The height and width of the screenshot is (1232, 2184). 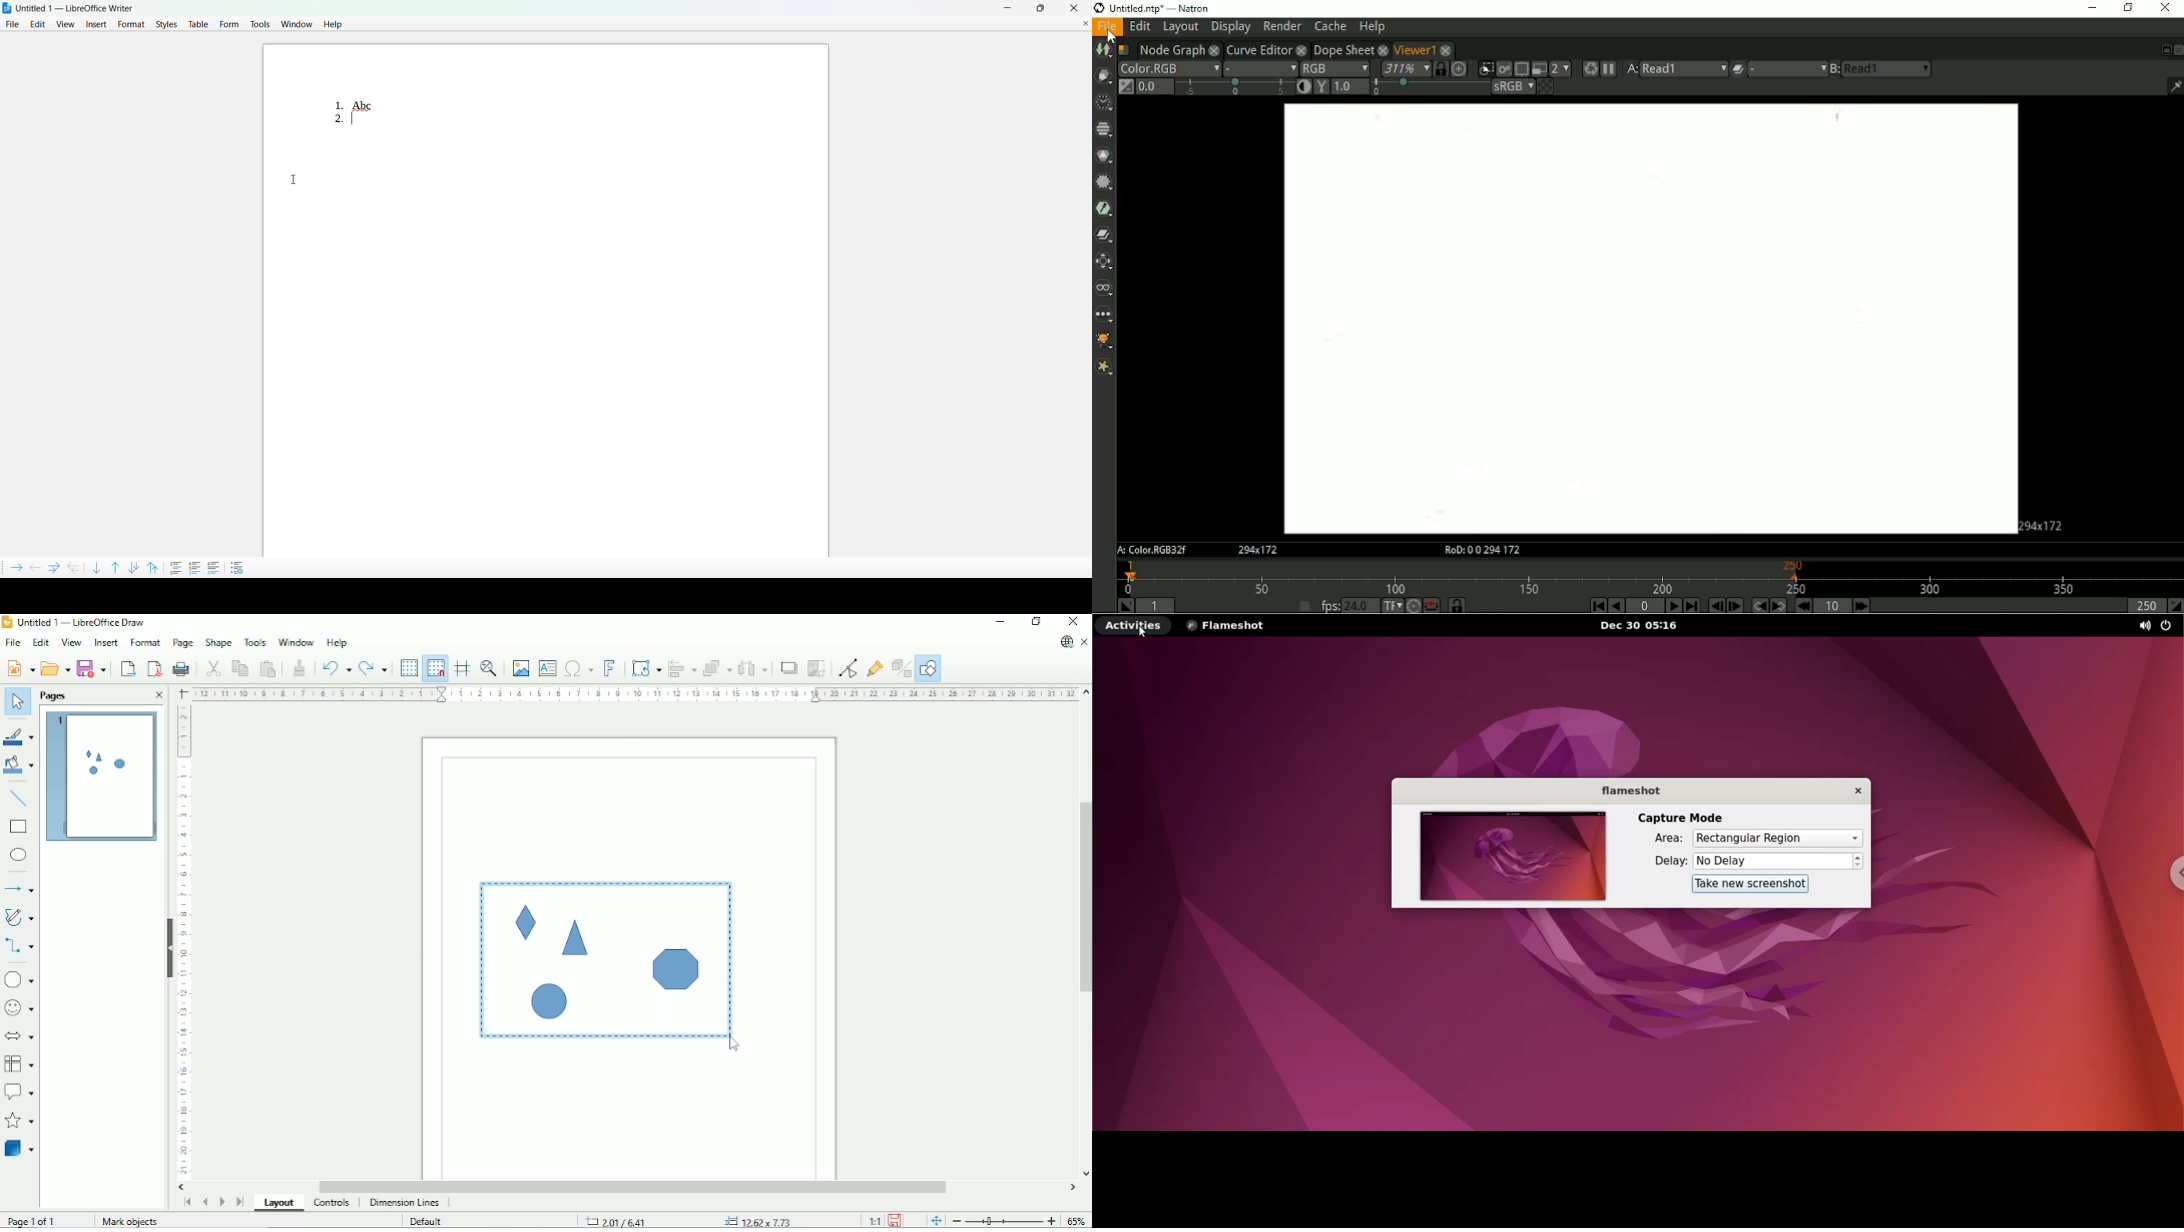 What do you see at coordinates (206, 1200) in the screenshot?
I see `Scroll to previous page` at bounding box center [206, 1200].